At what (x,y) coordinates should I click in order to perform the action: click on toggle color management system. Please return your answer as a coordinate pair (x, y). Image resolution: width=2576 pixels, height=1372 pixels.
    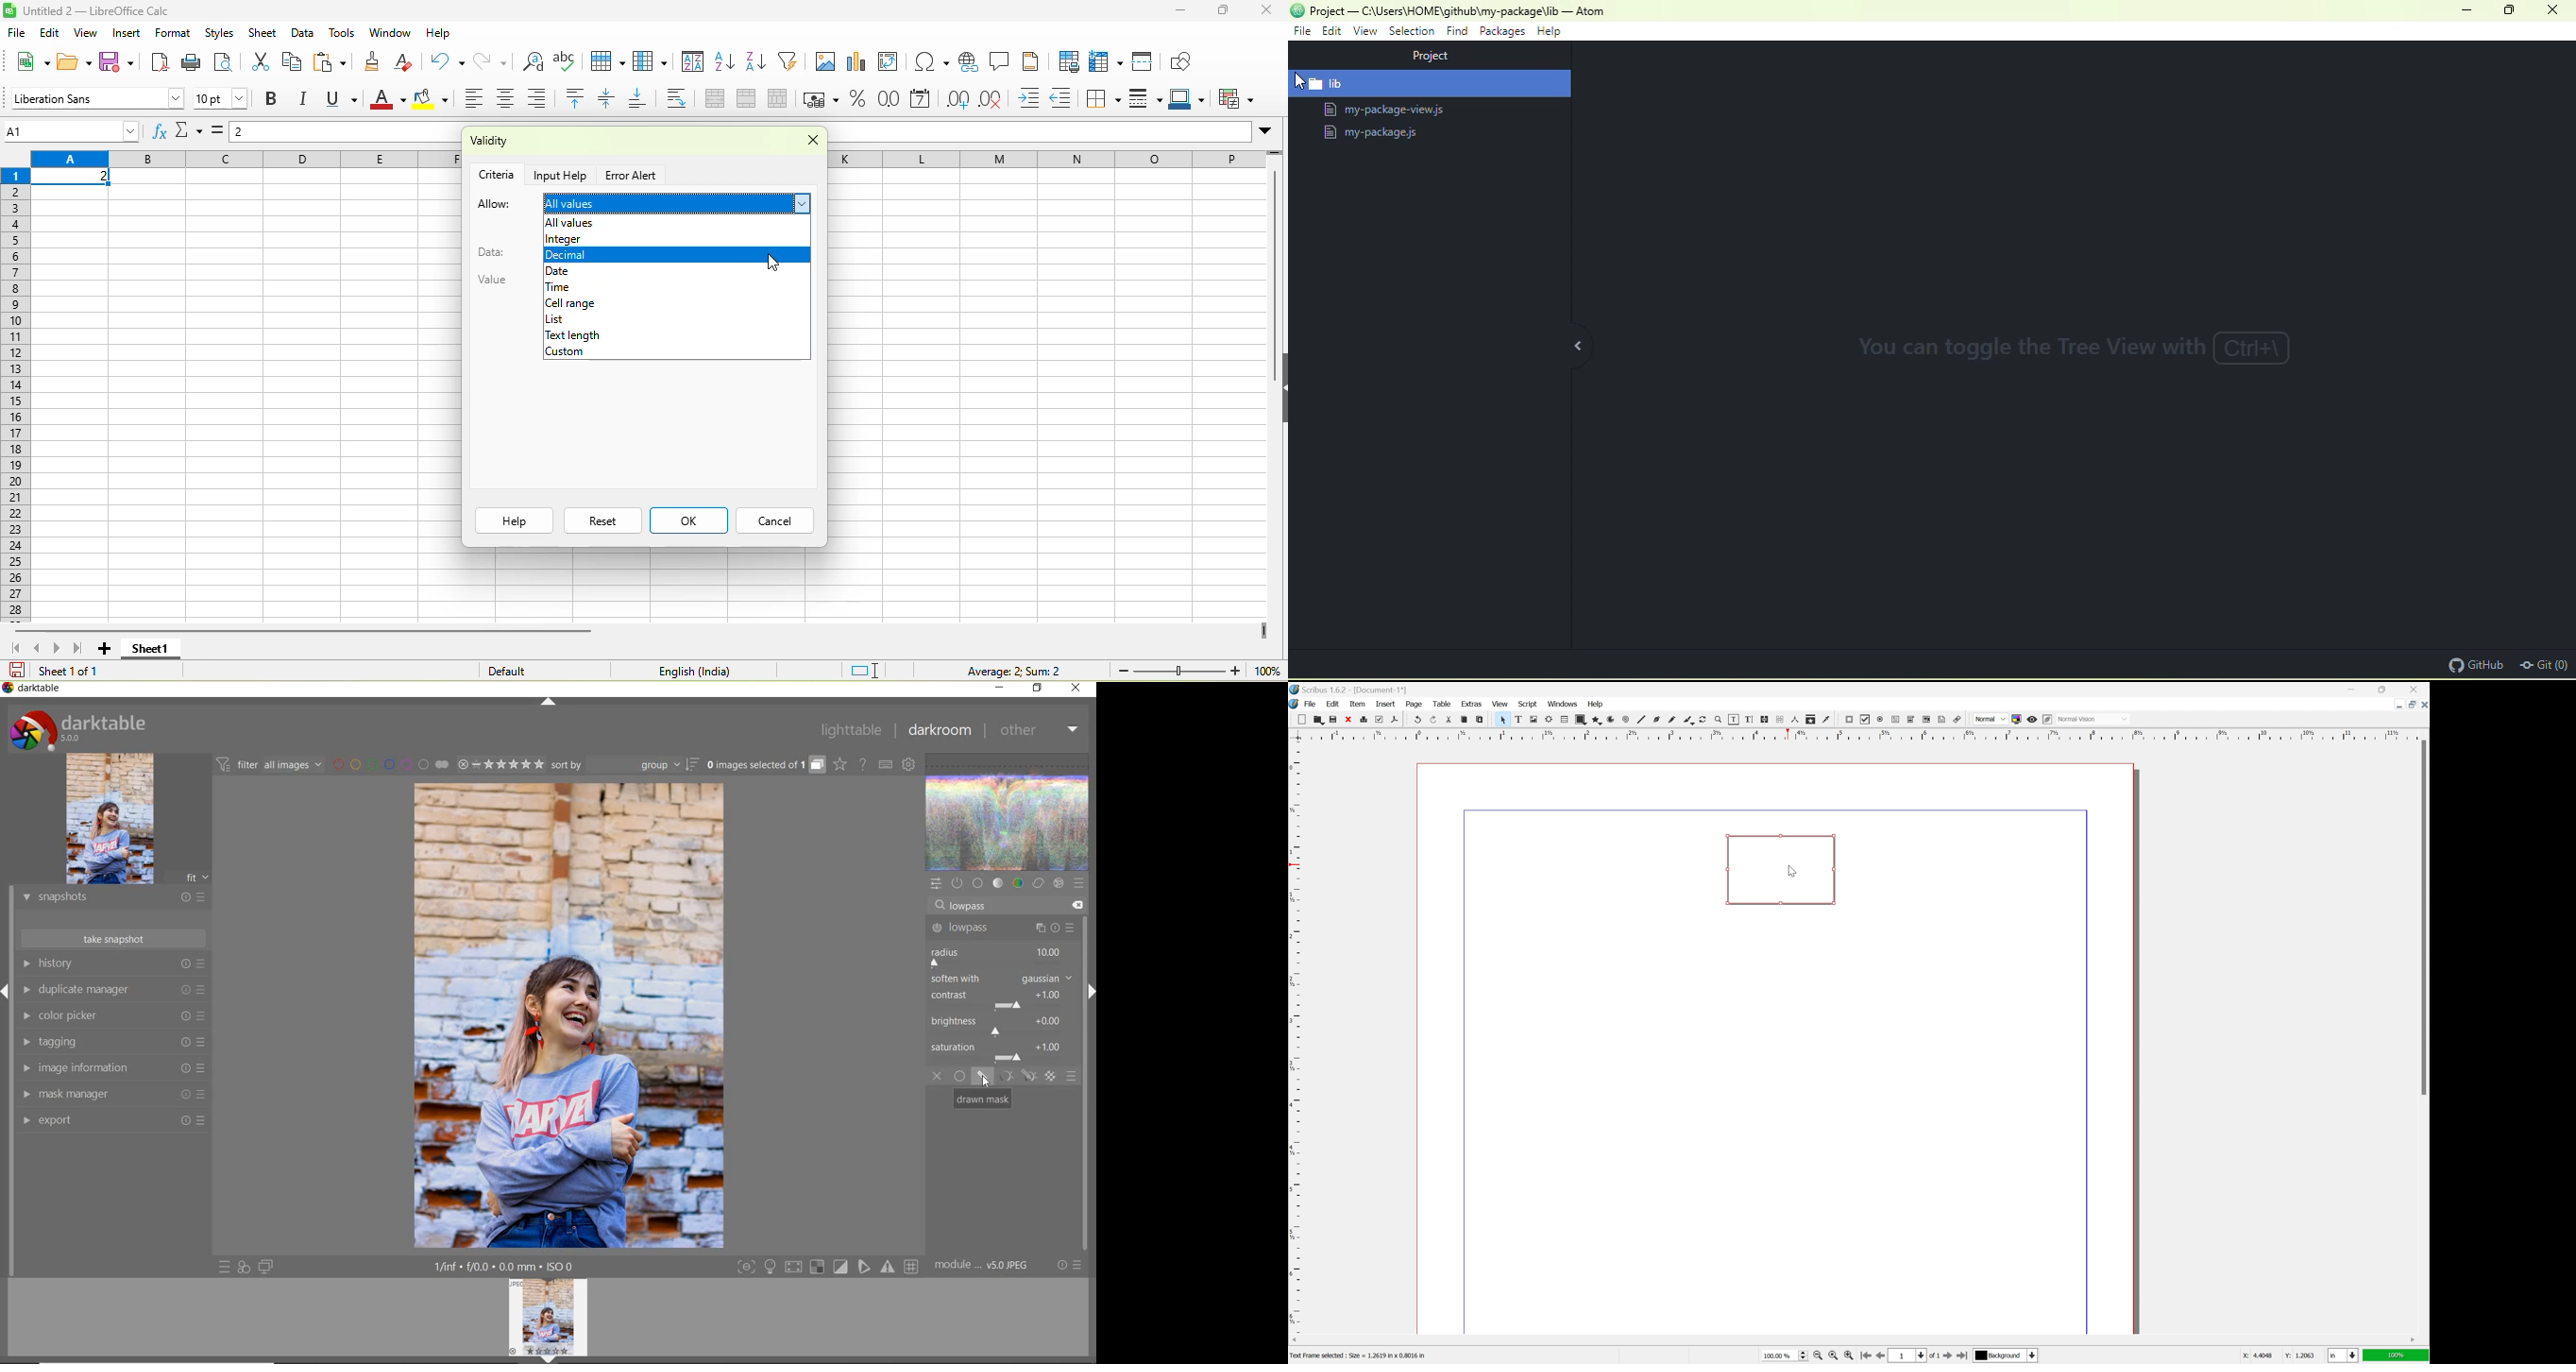
    Looking at the image, I should click on (2017, 719).